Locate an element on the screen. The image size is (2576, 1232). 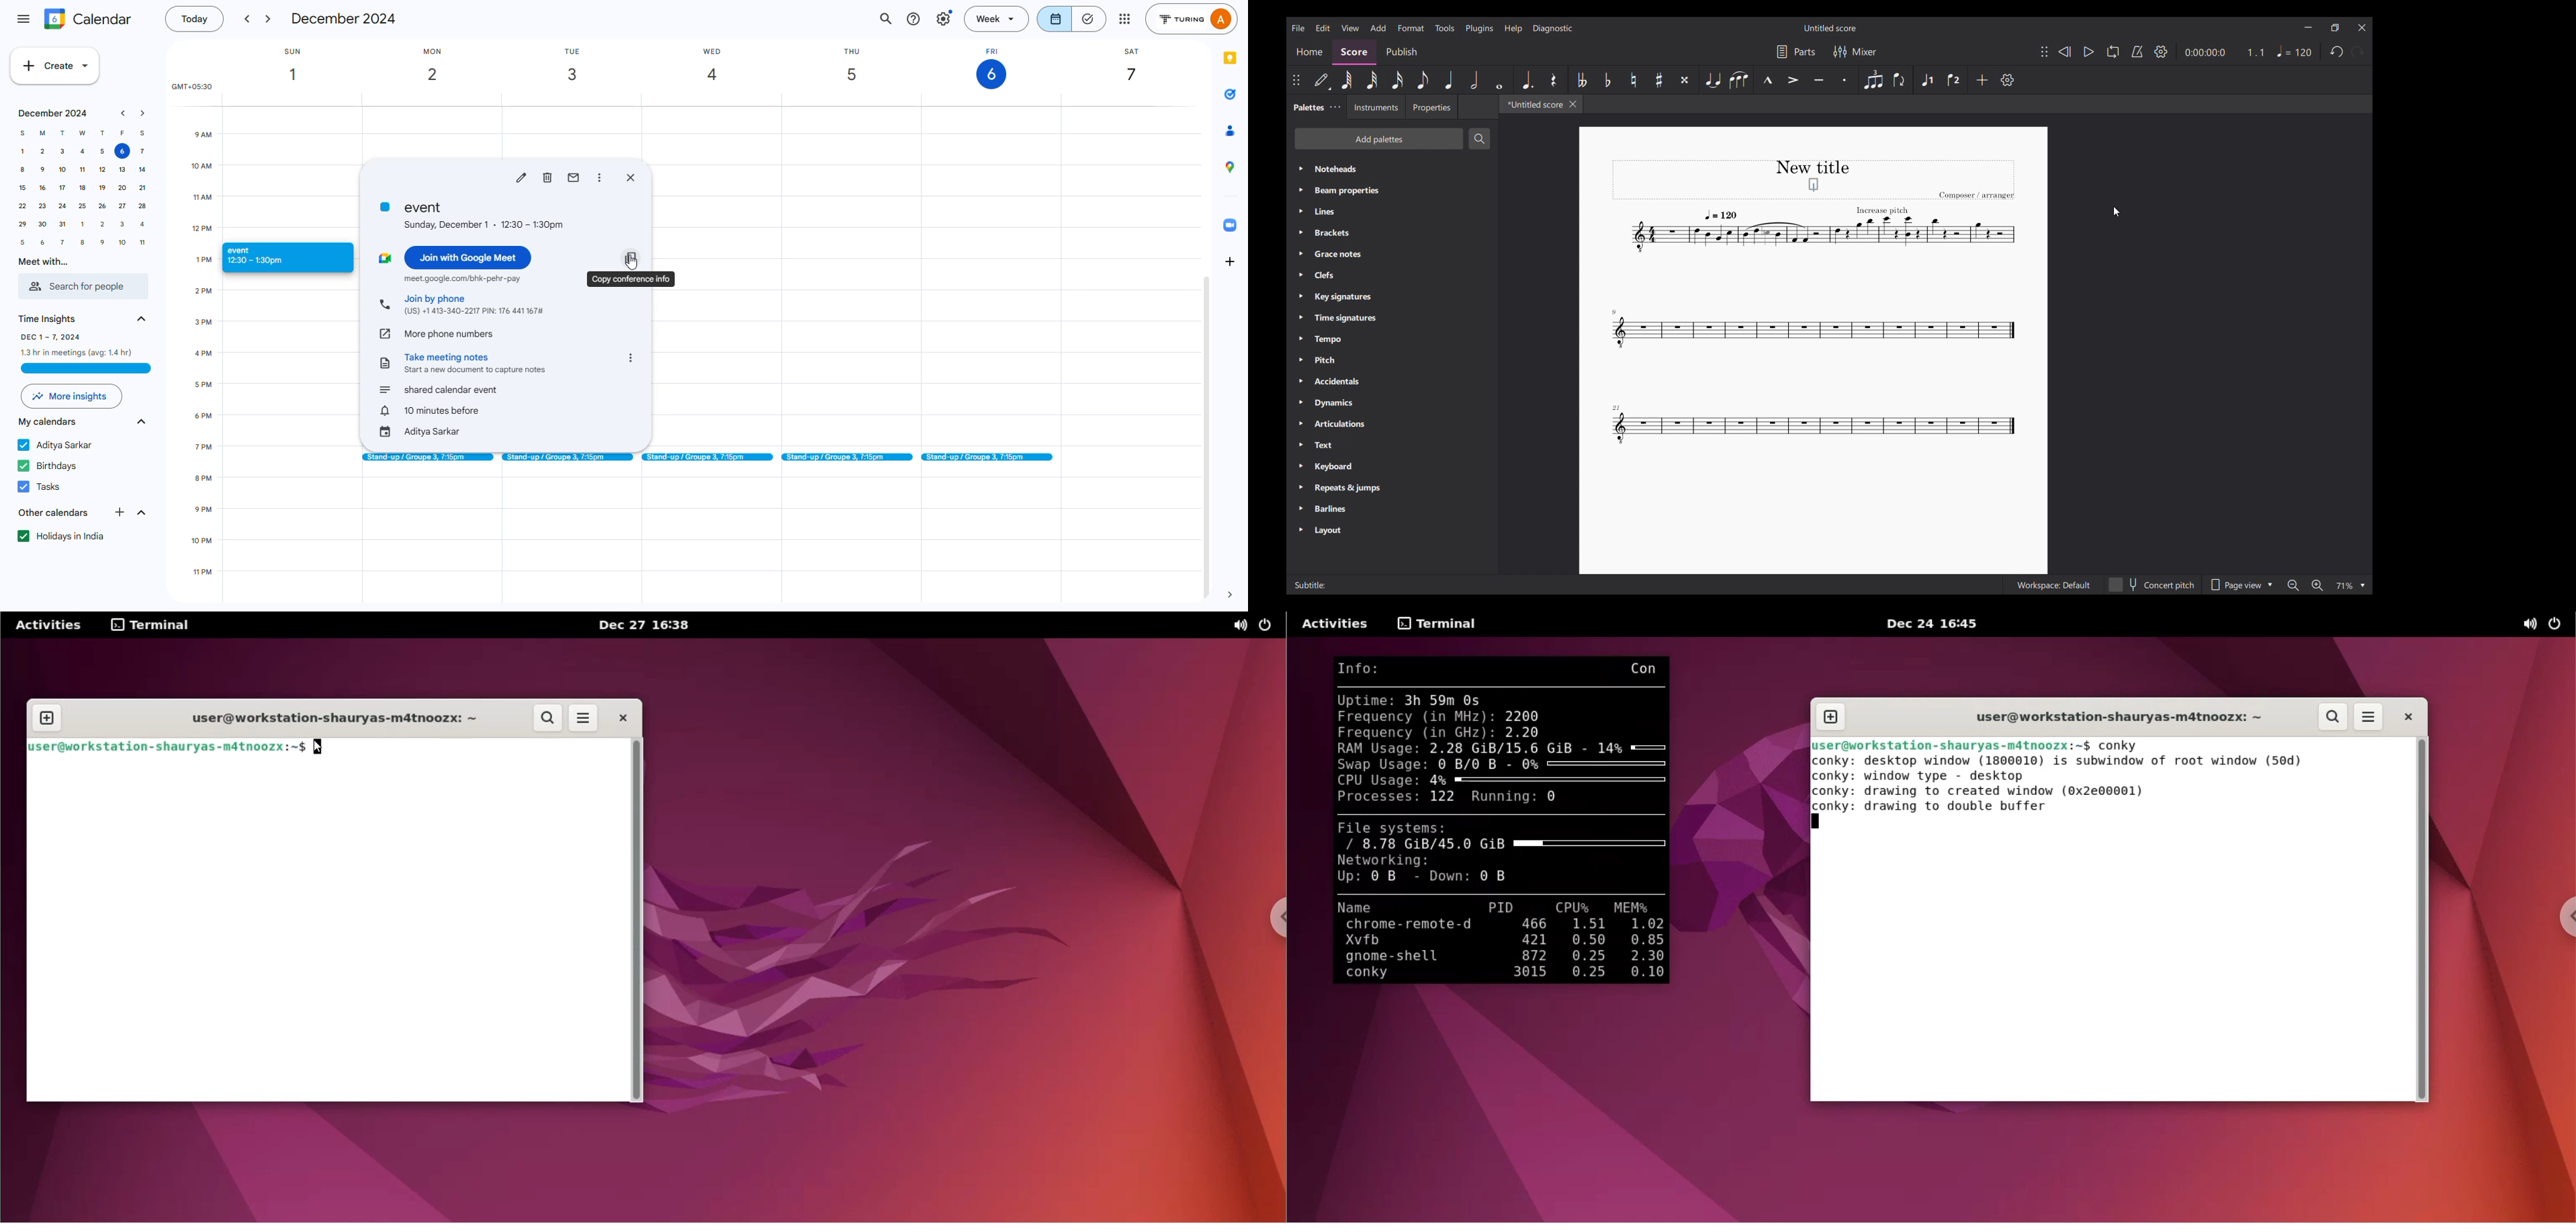
3 is located at coordinates (62, 152).